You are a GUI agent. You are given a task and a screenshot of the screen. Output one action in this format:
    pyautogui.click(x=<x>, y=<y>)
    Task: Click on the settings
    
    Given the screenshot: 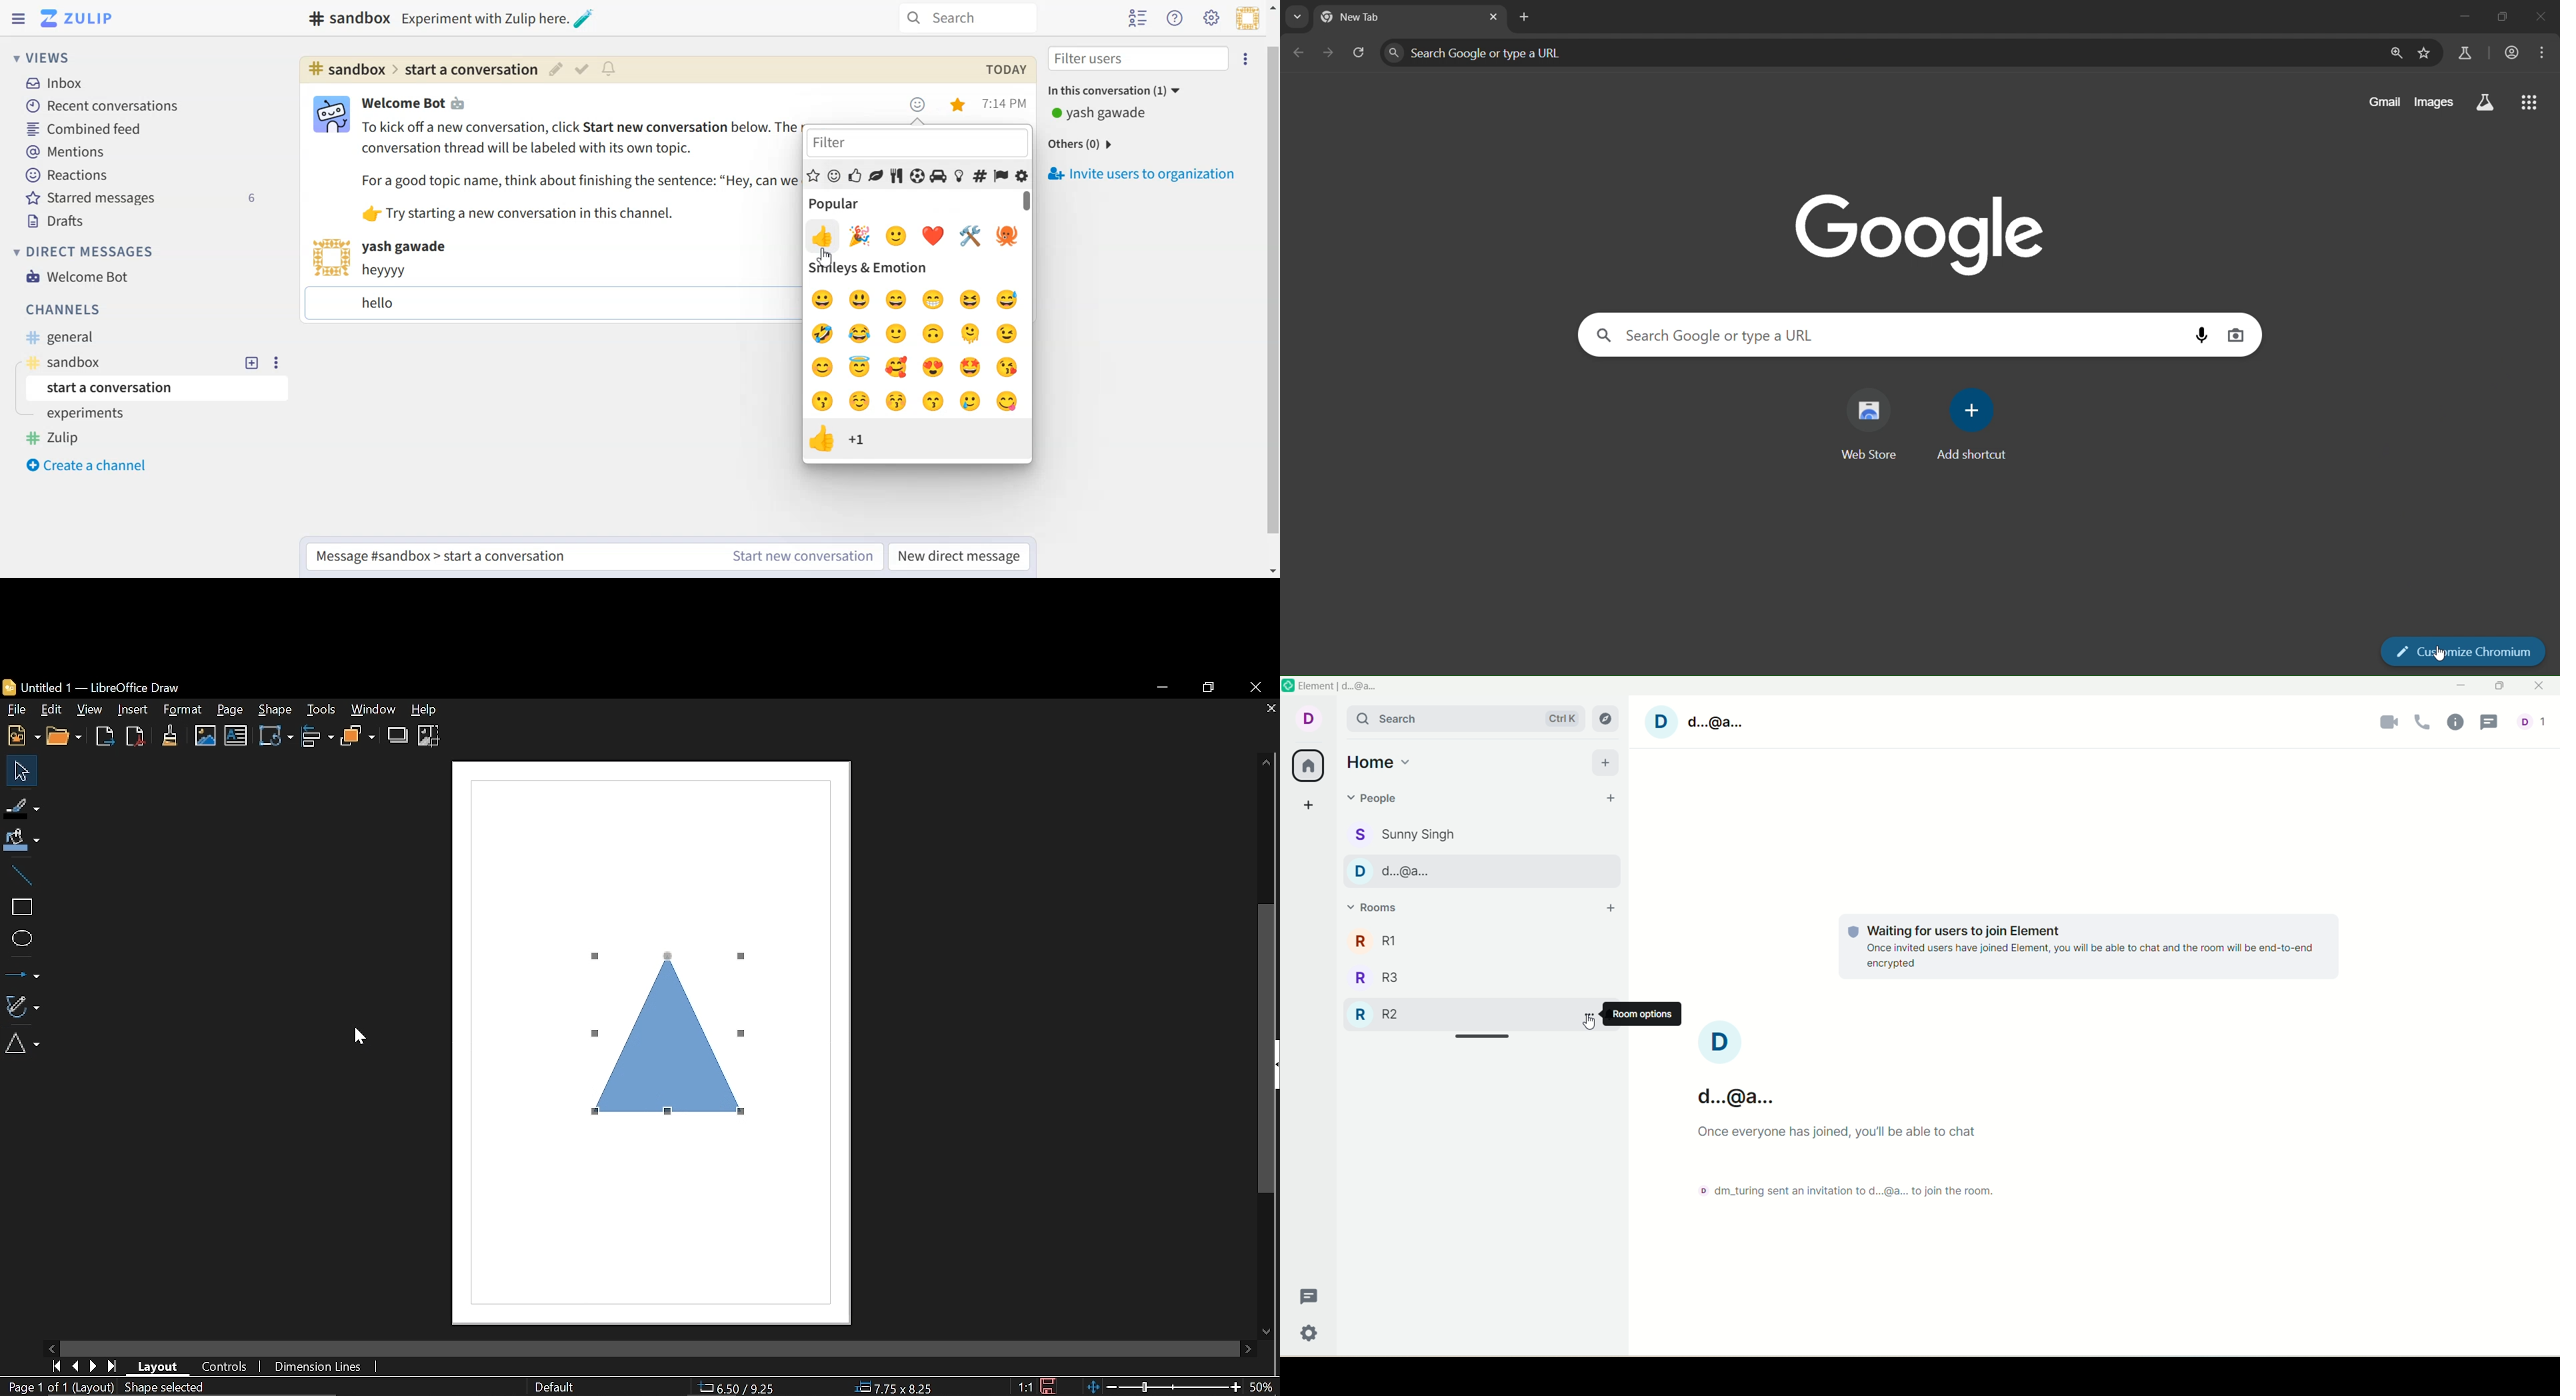 What is the action you would take?
    pyautogui.click(x=1310, y=1335)
    